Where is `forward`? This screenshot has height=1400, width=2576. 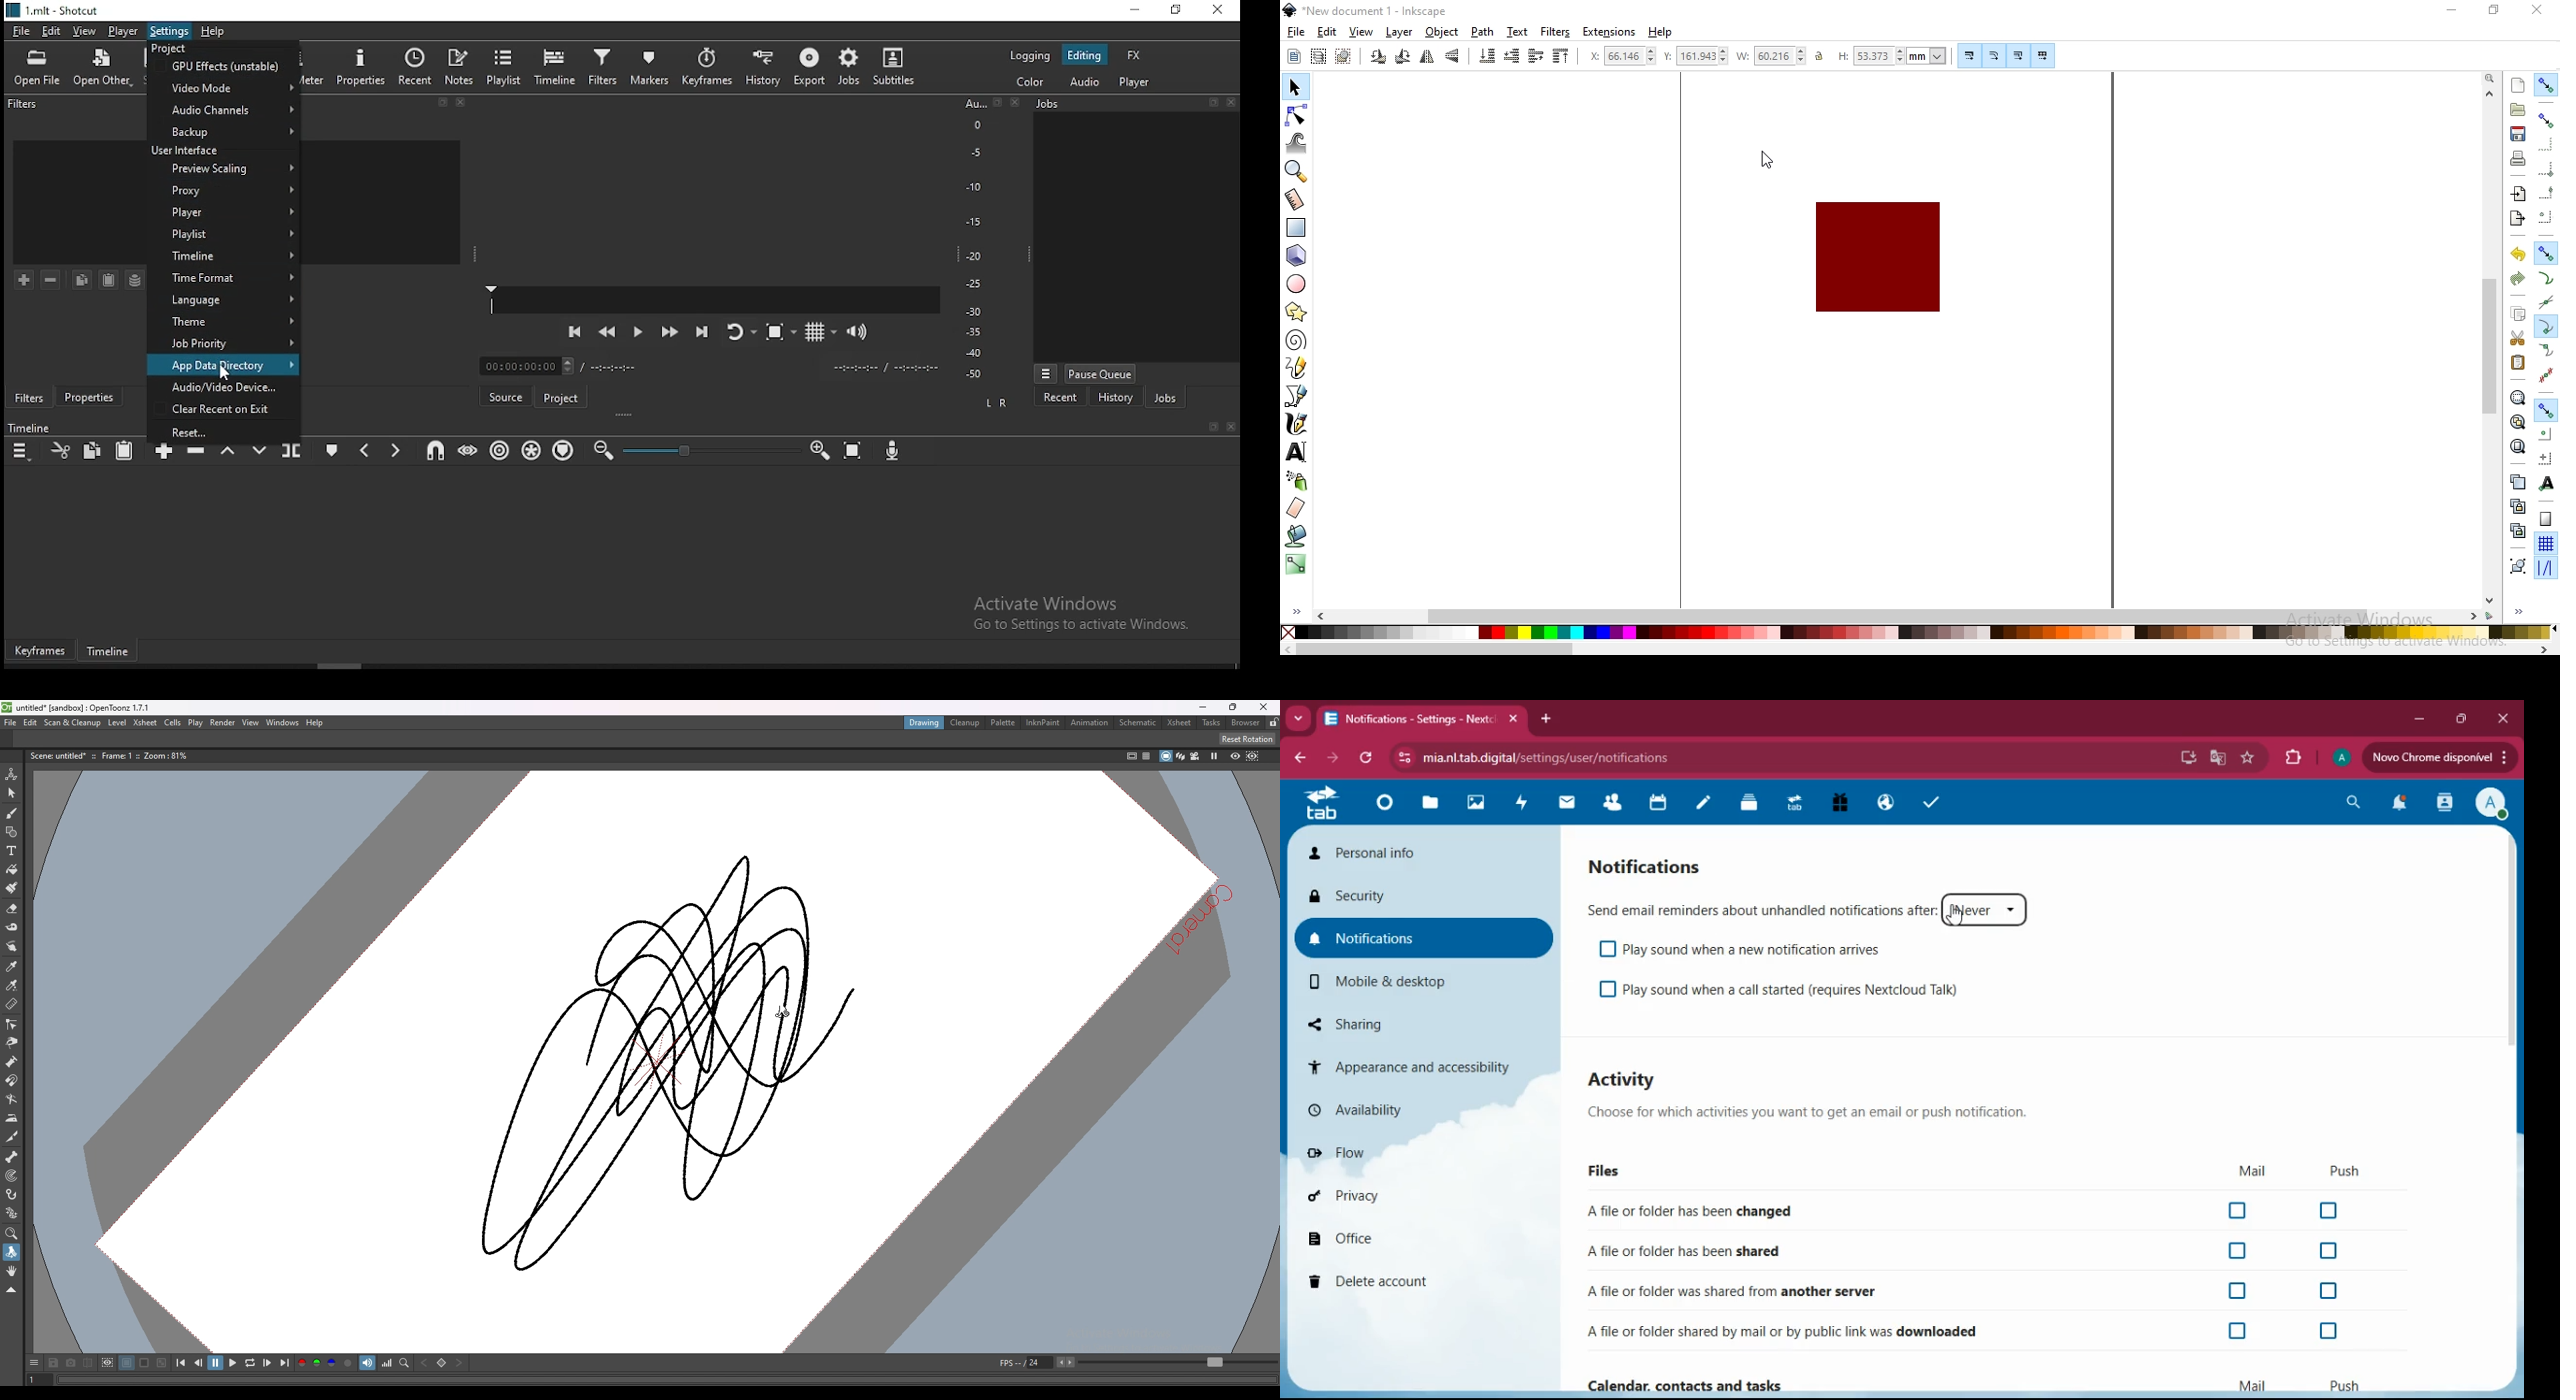
forward is located at coordinates (1332, 757).